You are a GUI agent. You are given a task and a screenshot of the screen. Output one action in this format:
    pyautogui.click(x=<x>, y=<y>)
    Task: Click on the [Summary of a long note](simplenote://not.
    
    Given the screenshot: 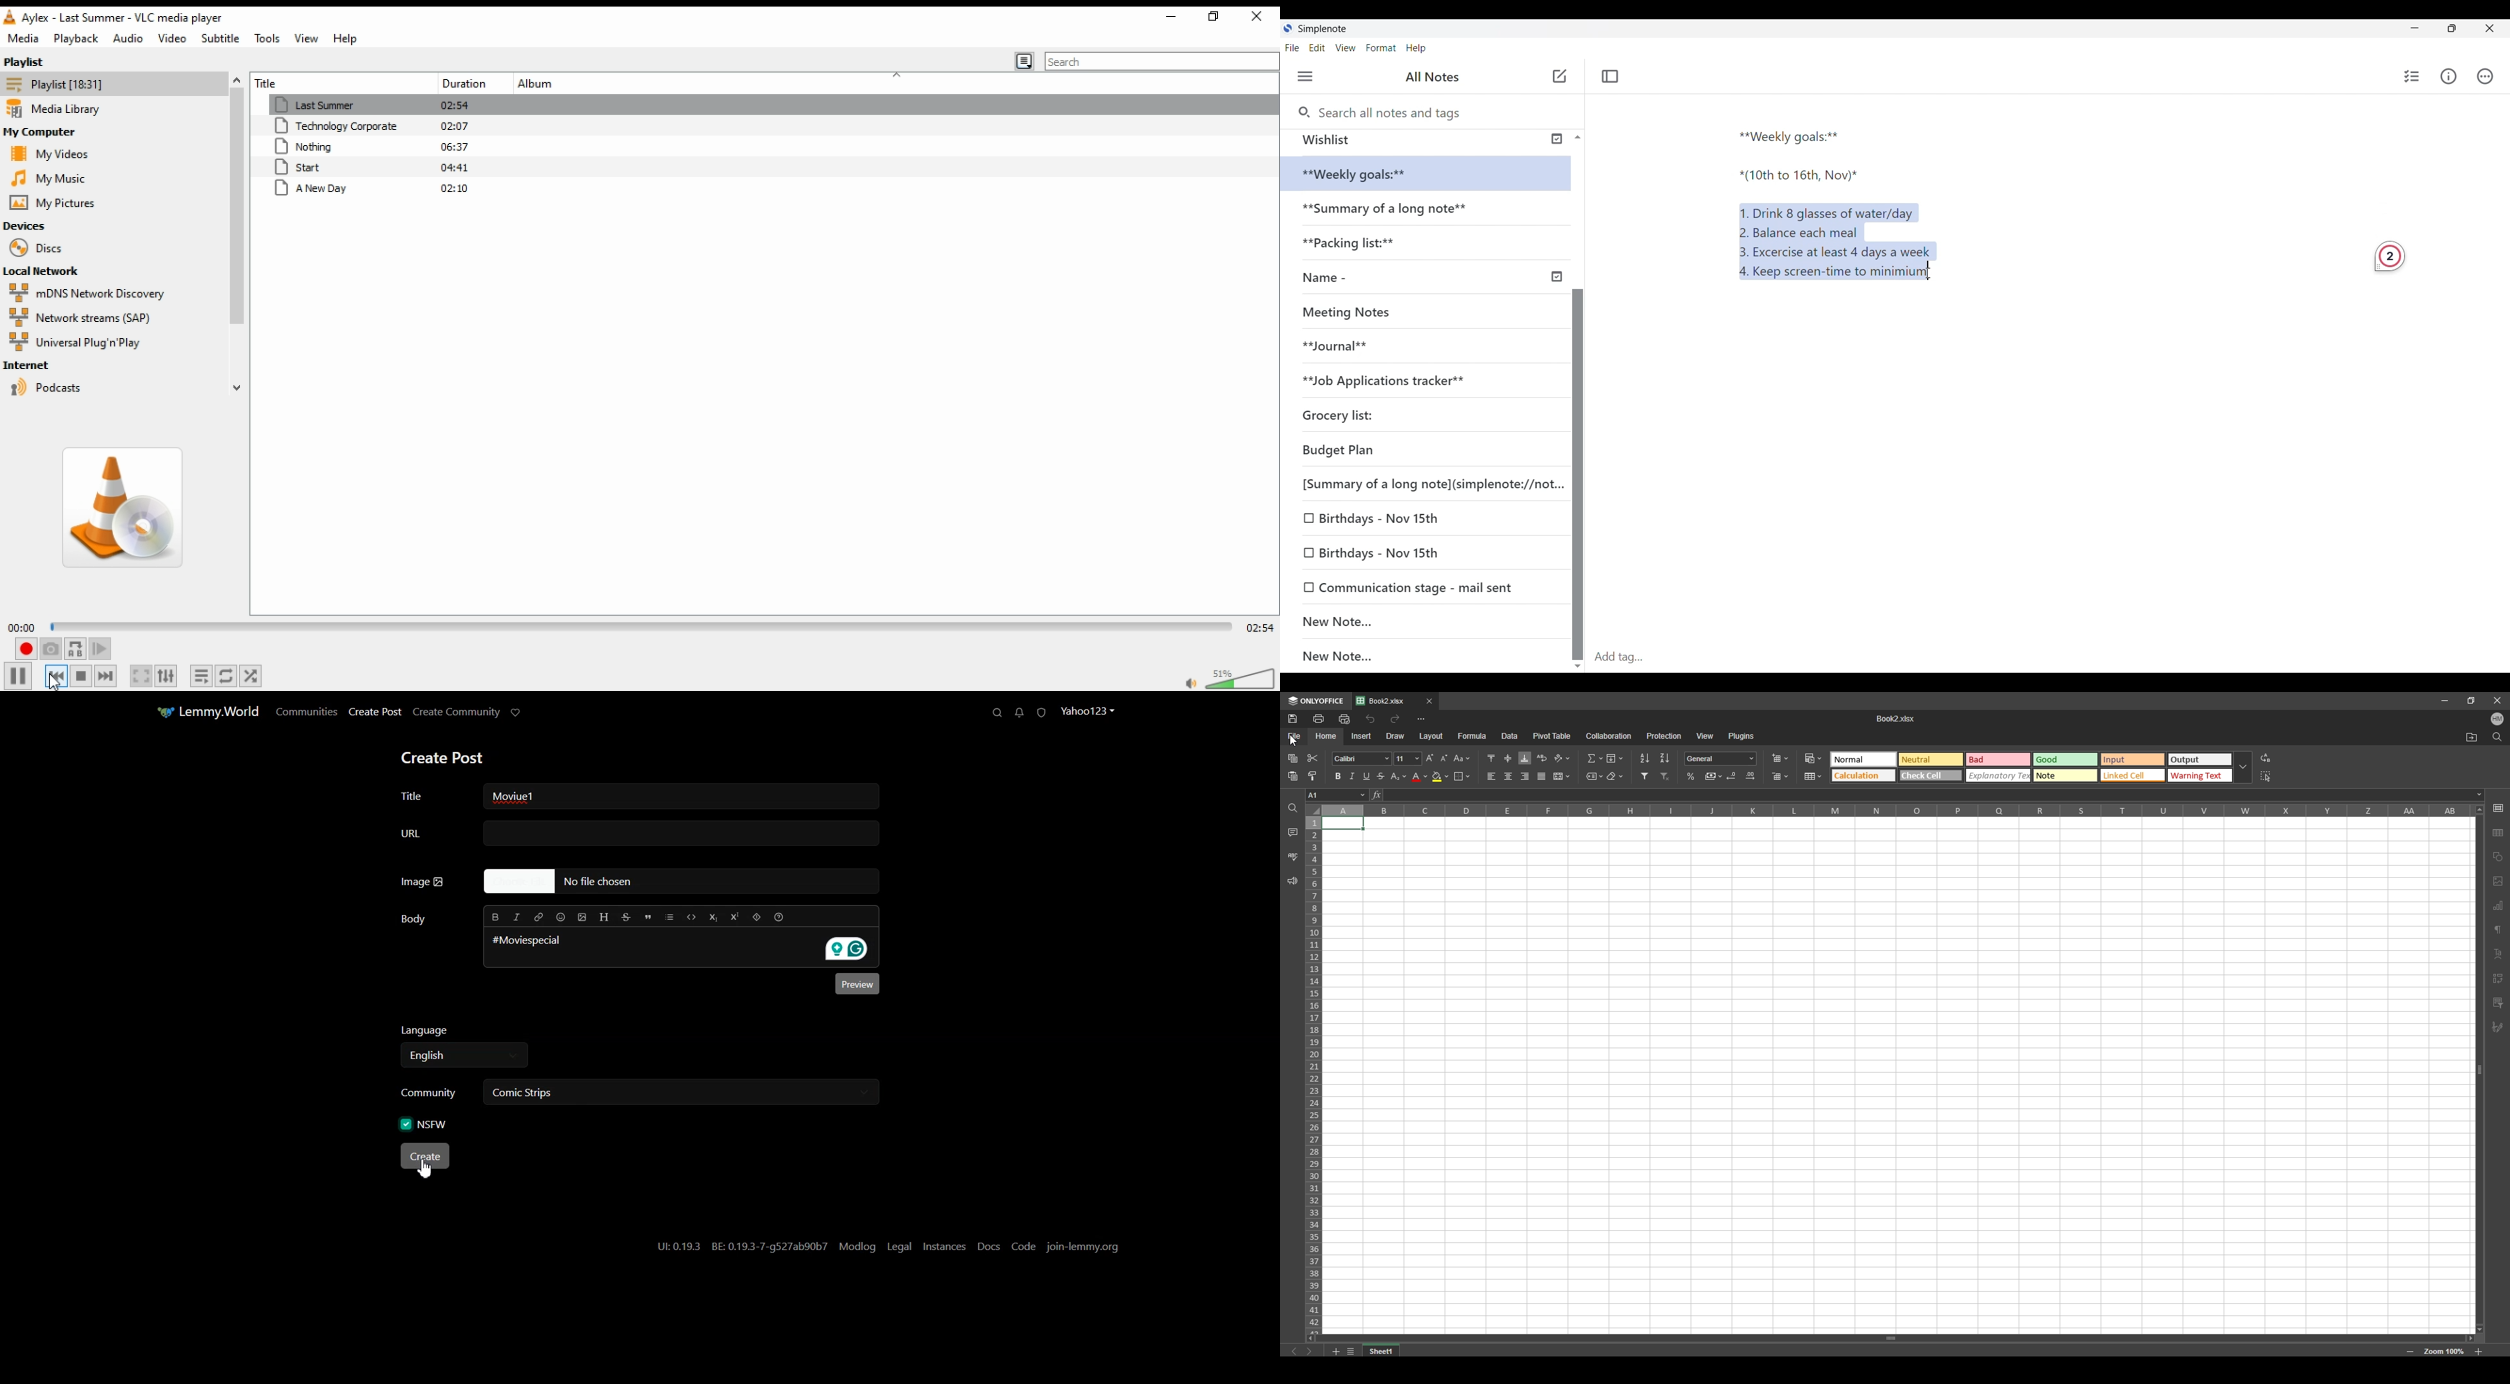 What is the action you would take?
    pyautogui.click(x=1425, y=483)
    